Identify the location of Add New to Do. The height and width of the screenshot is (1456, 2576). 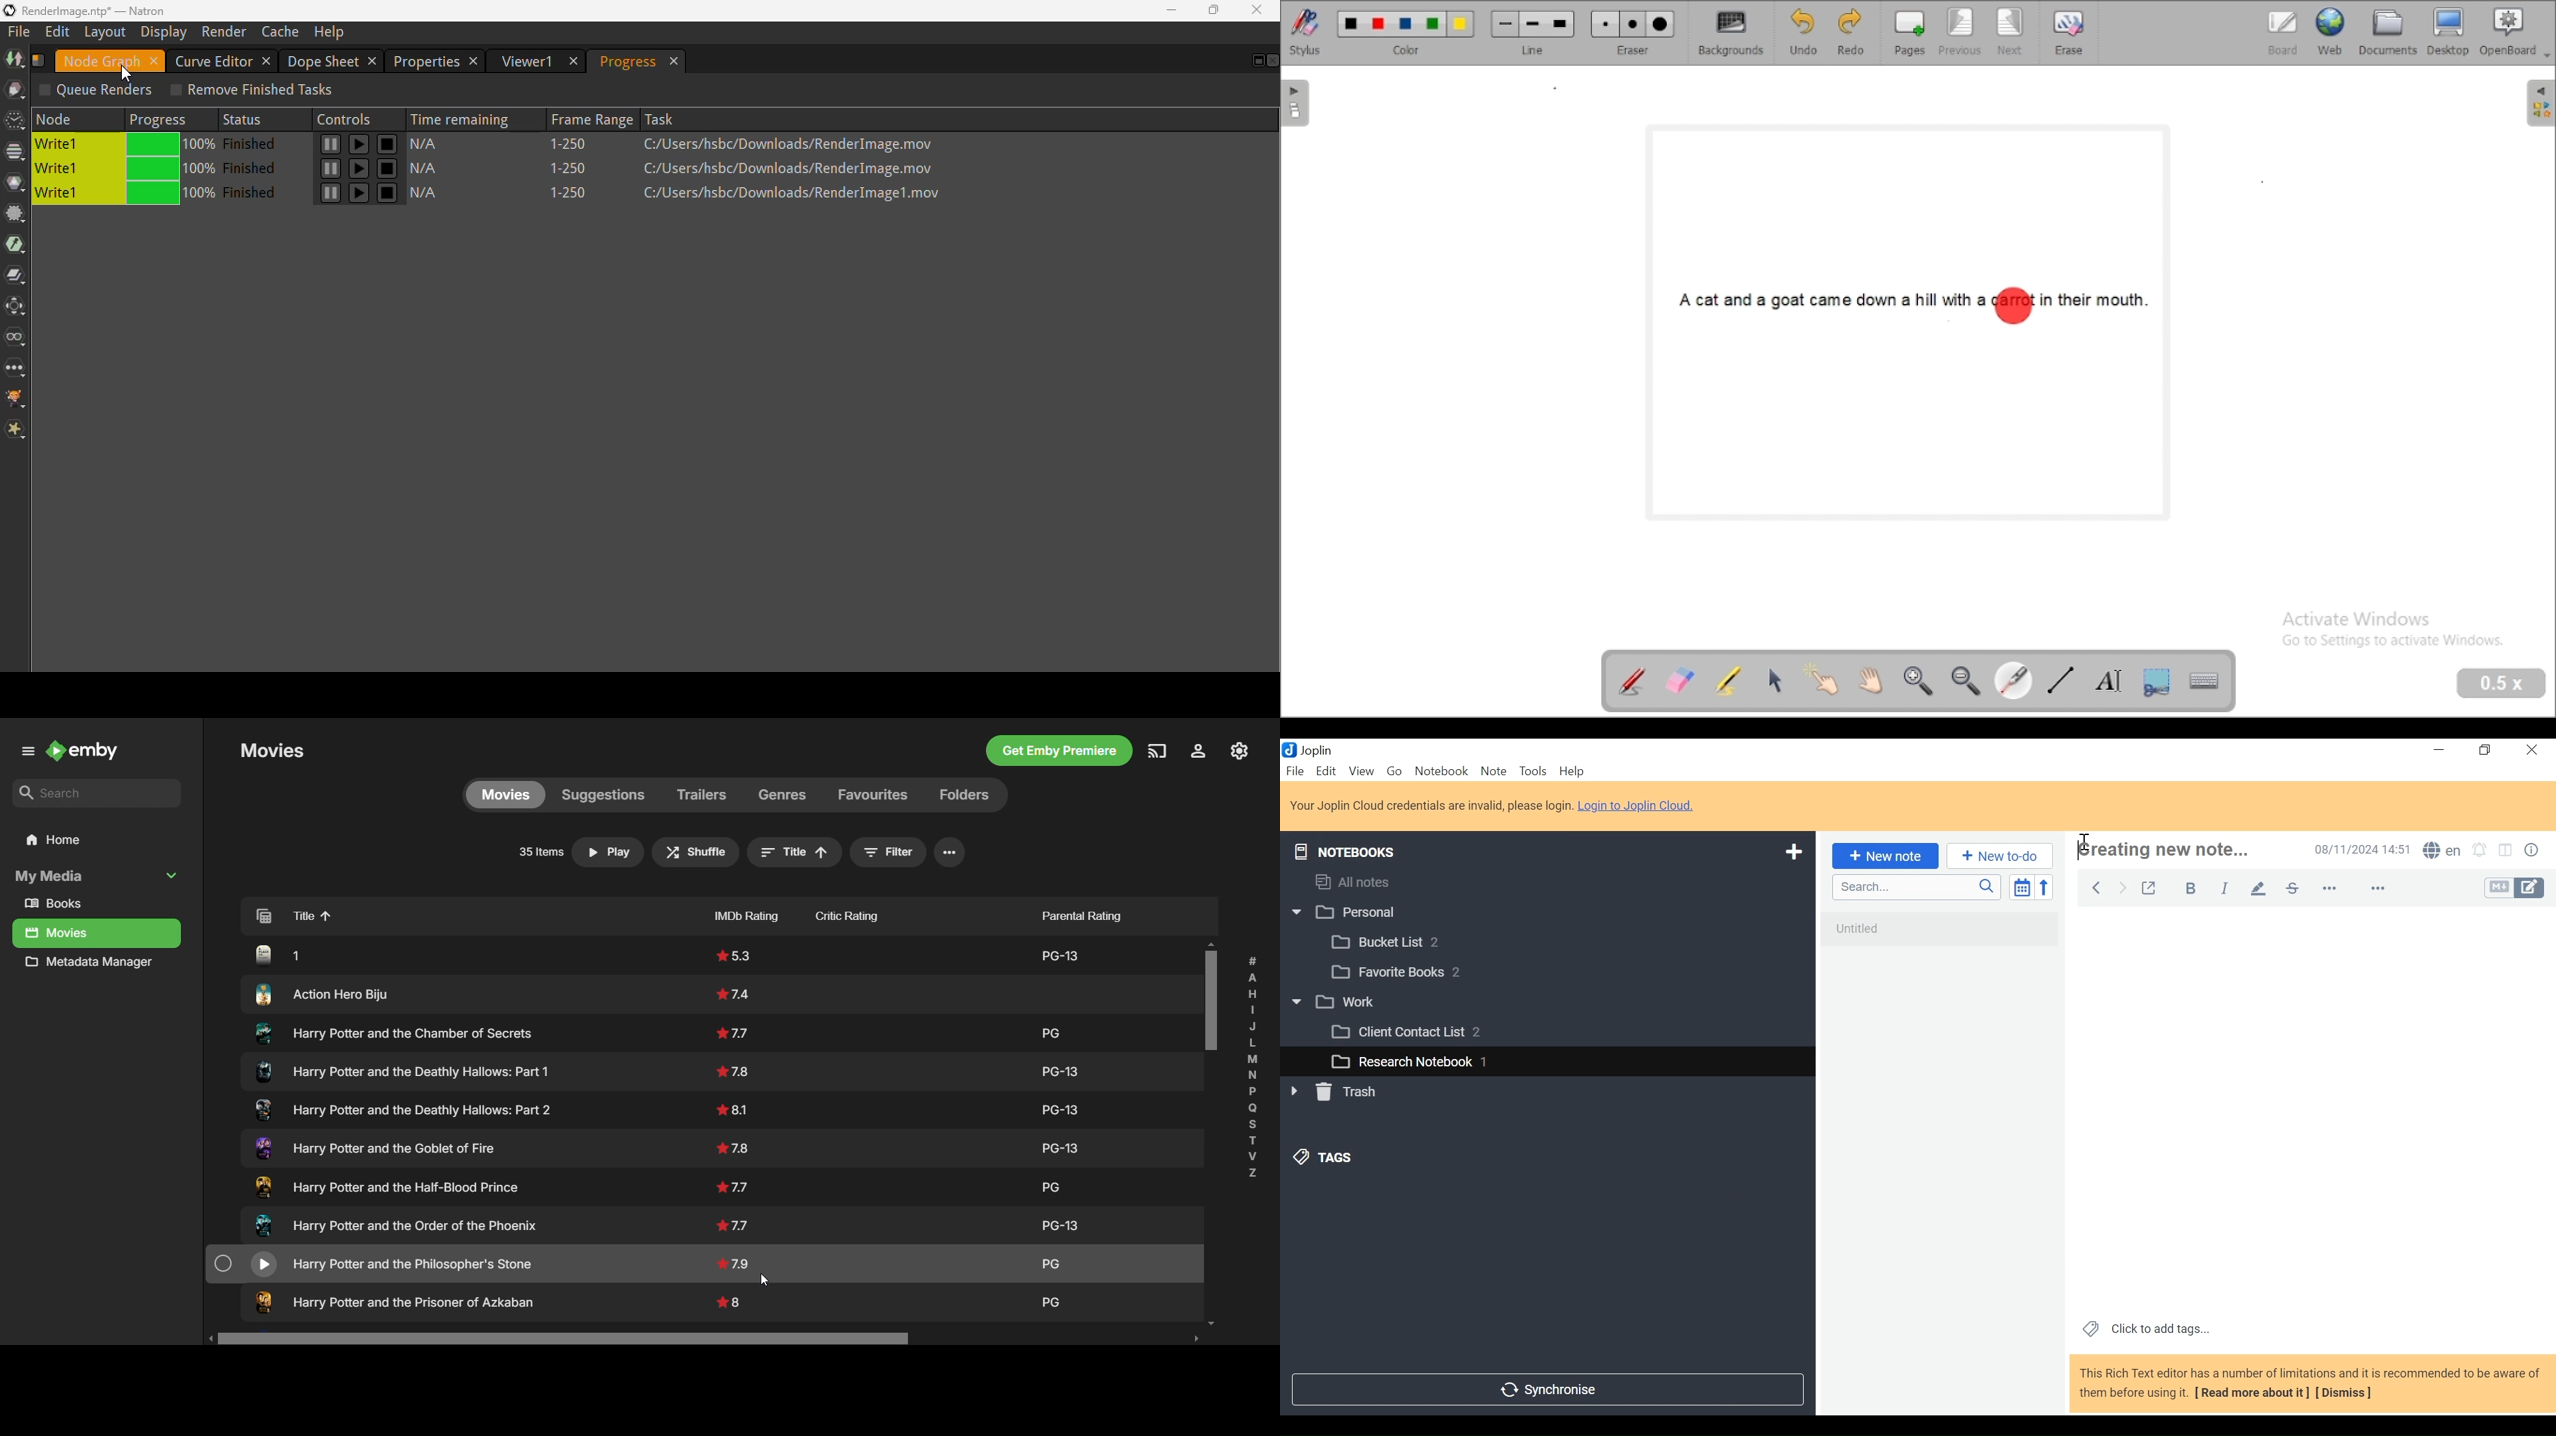
(2000, 856).